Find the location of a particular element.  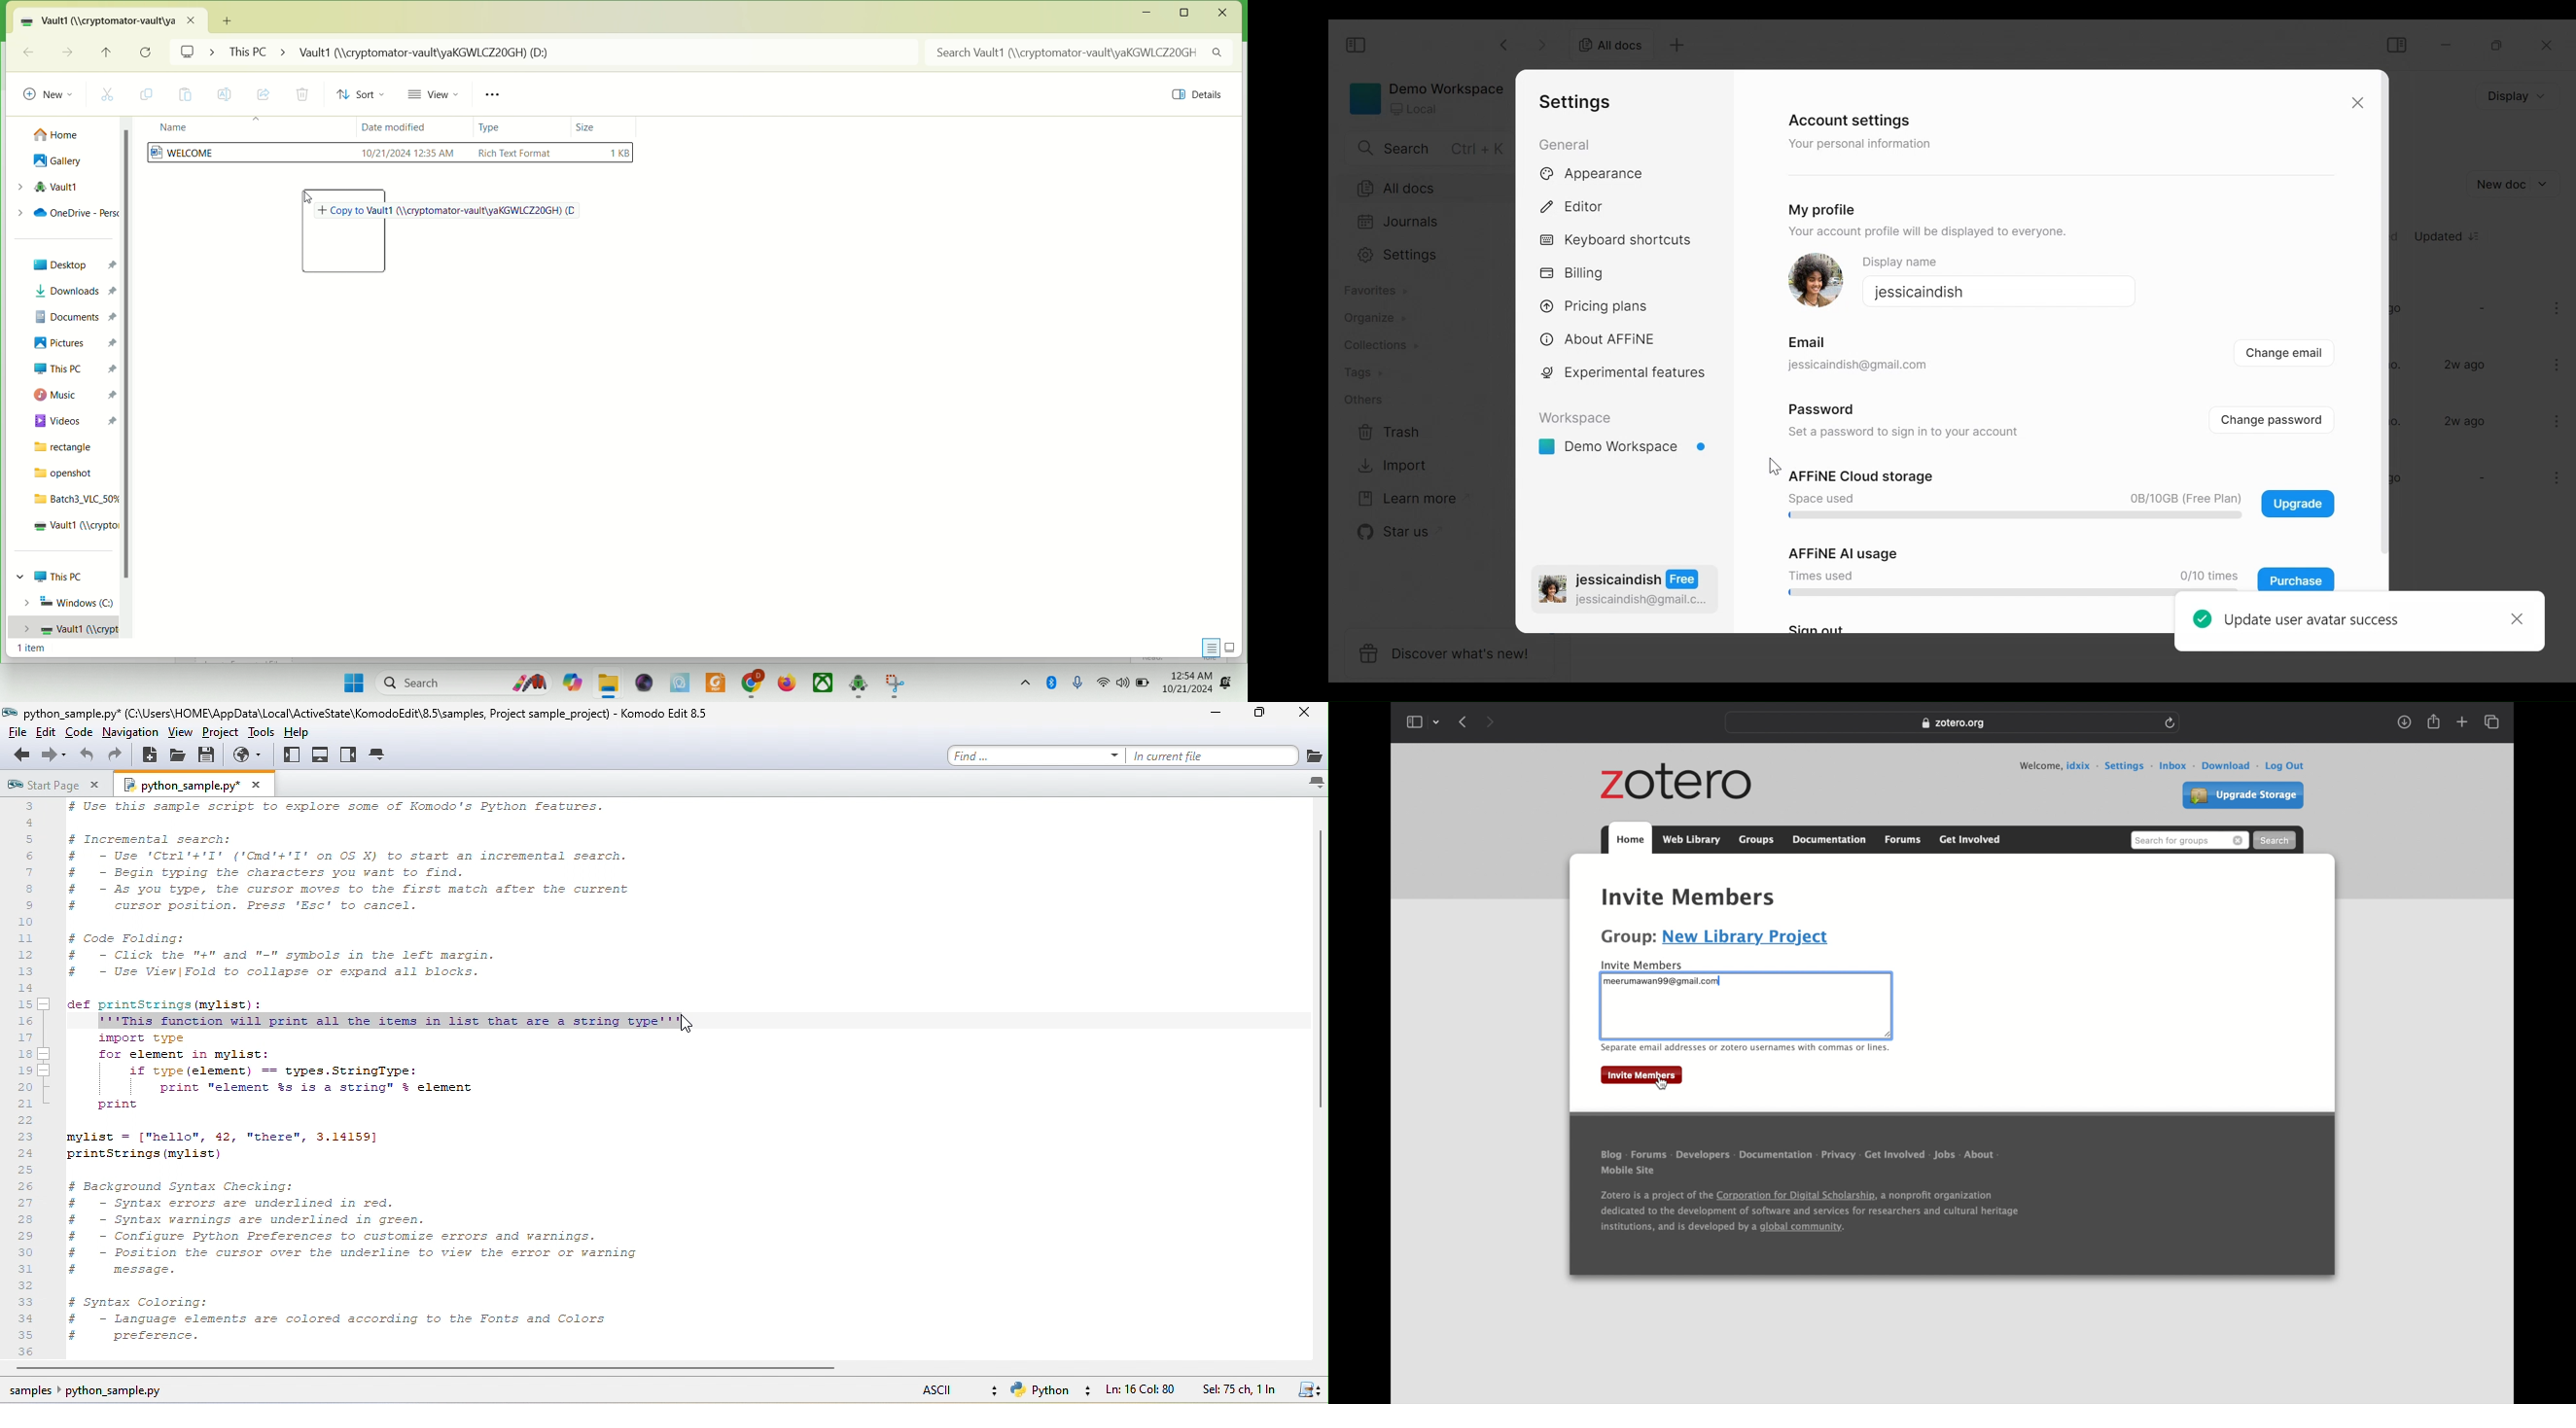

documentation is located at coordinates (1831, 840).